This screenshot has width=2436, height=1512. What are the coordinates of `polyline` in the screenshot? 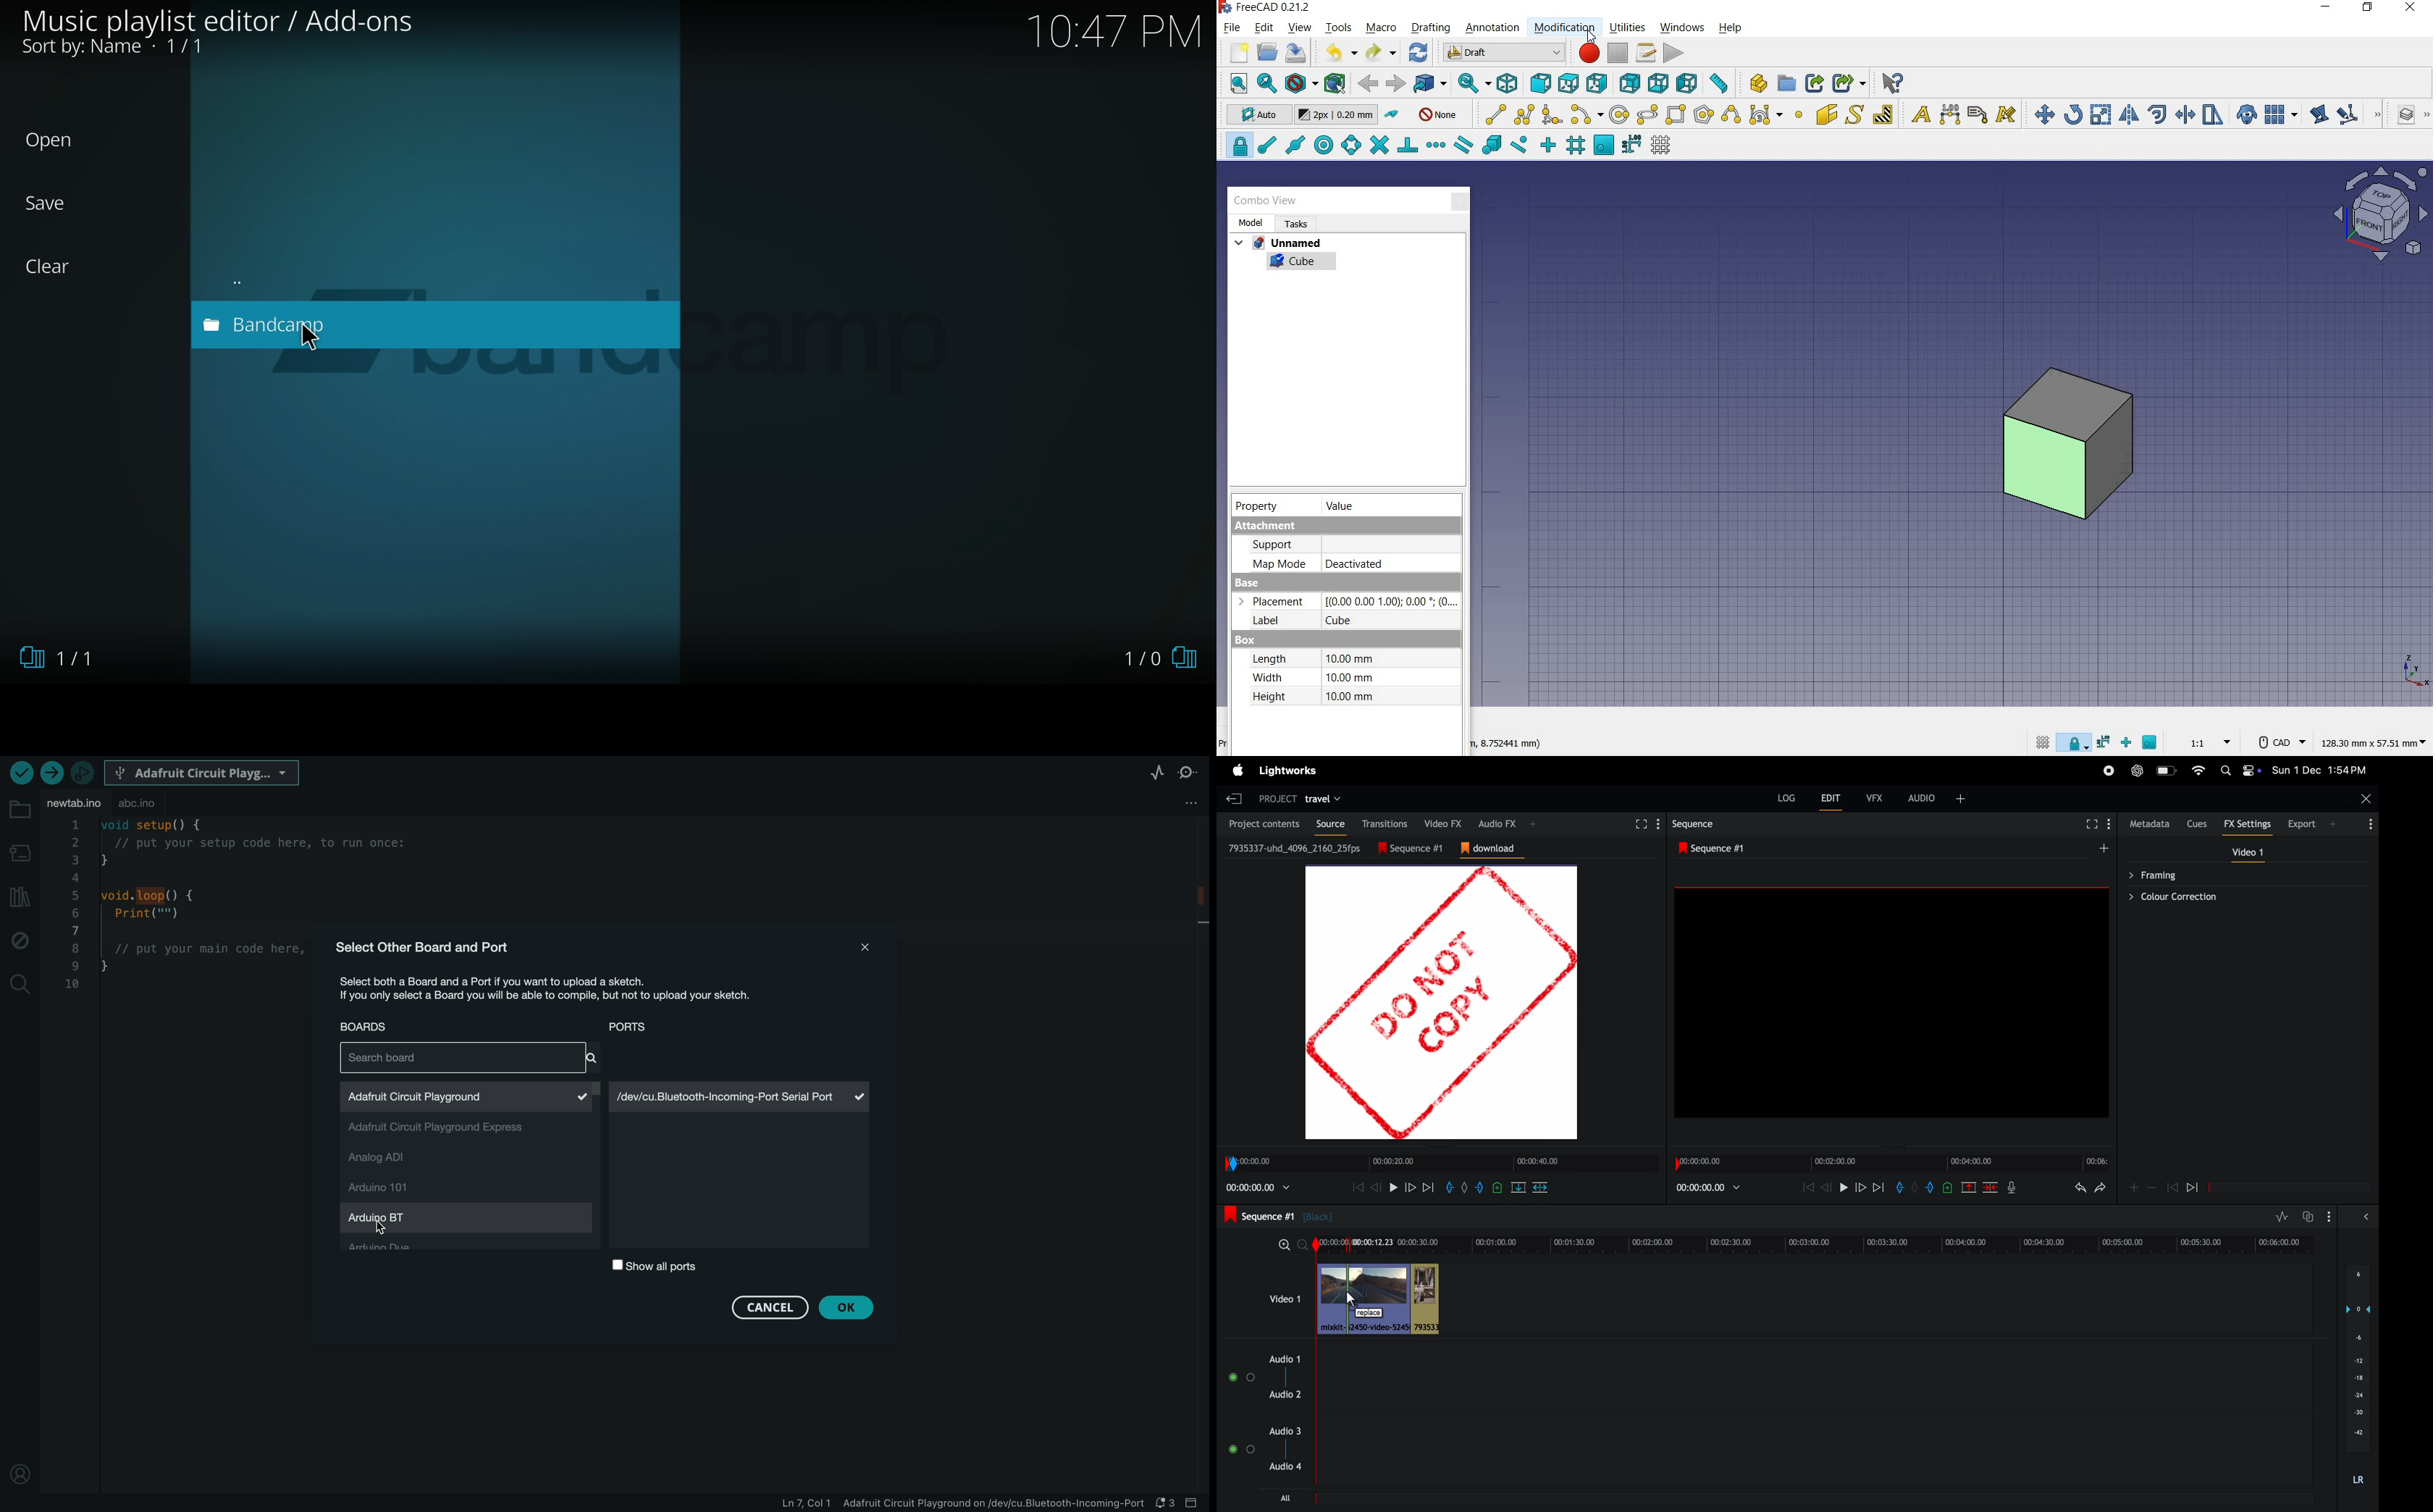 It's located at (1525, 115).